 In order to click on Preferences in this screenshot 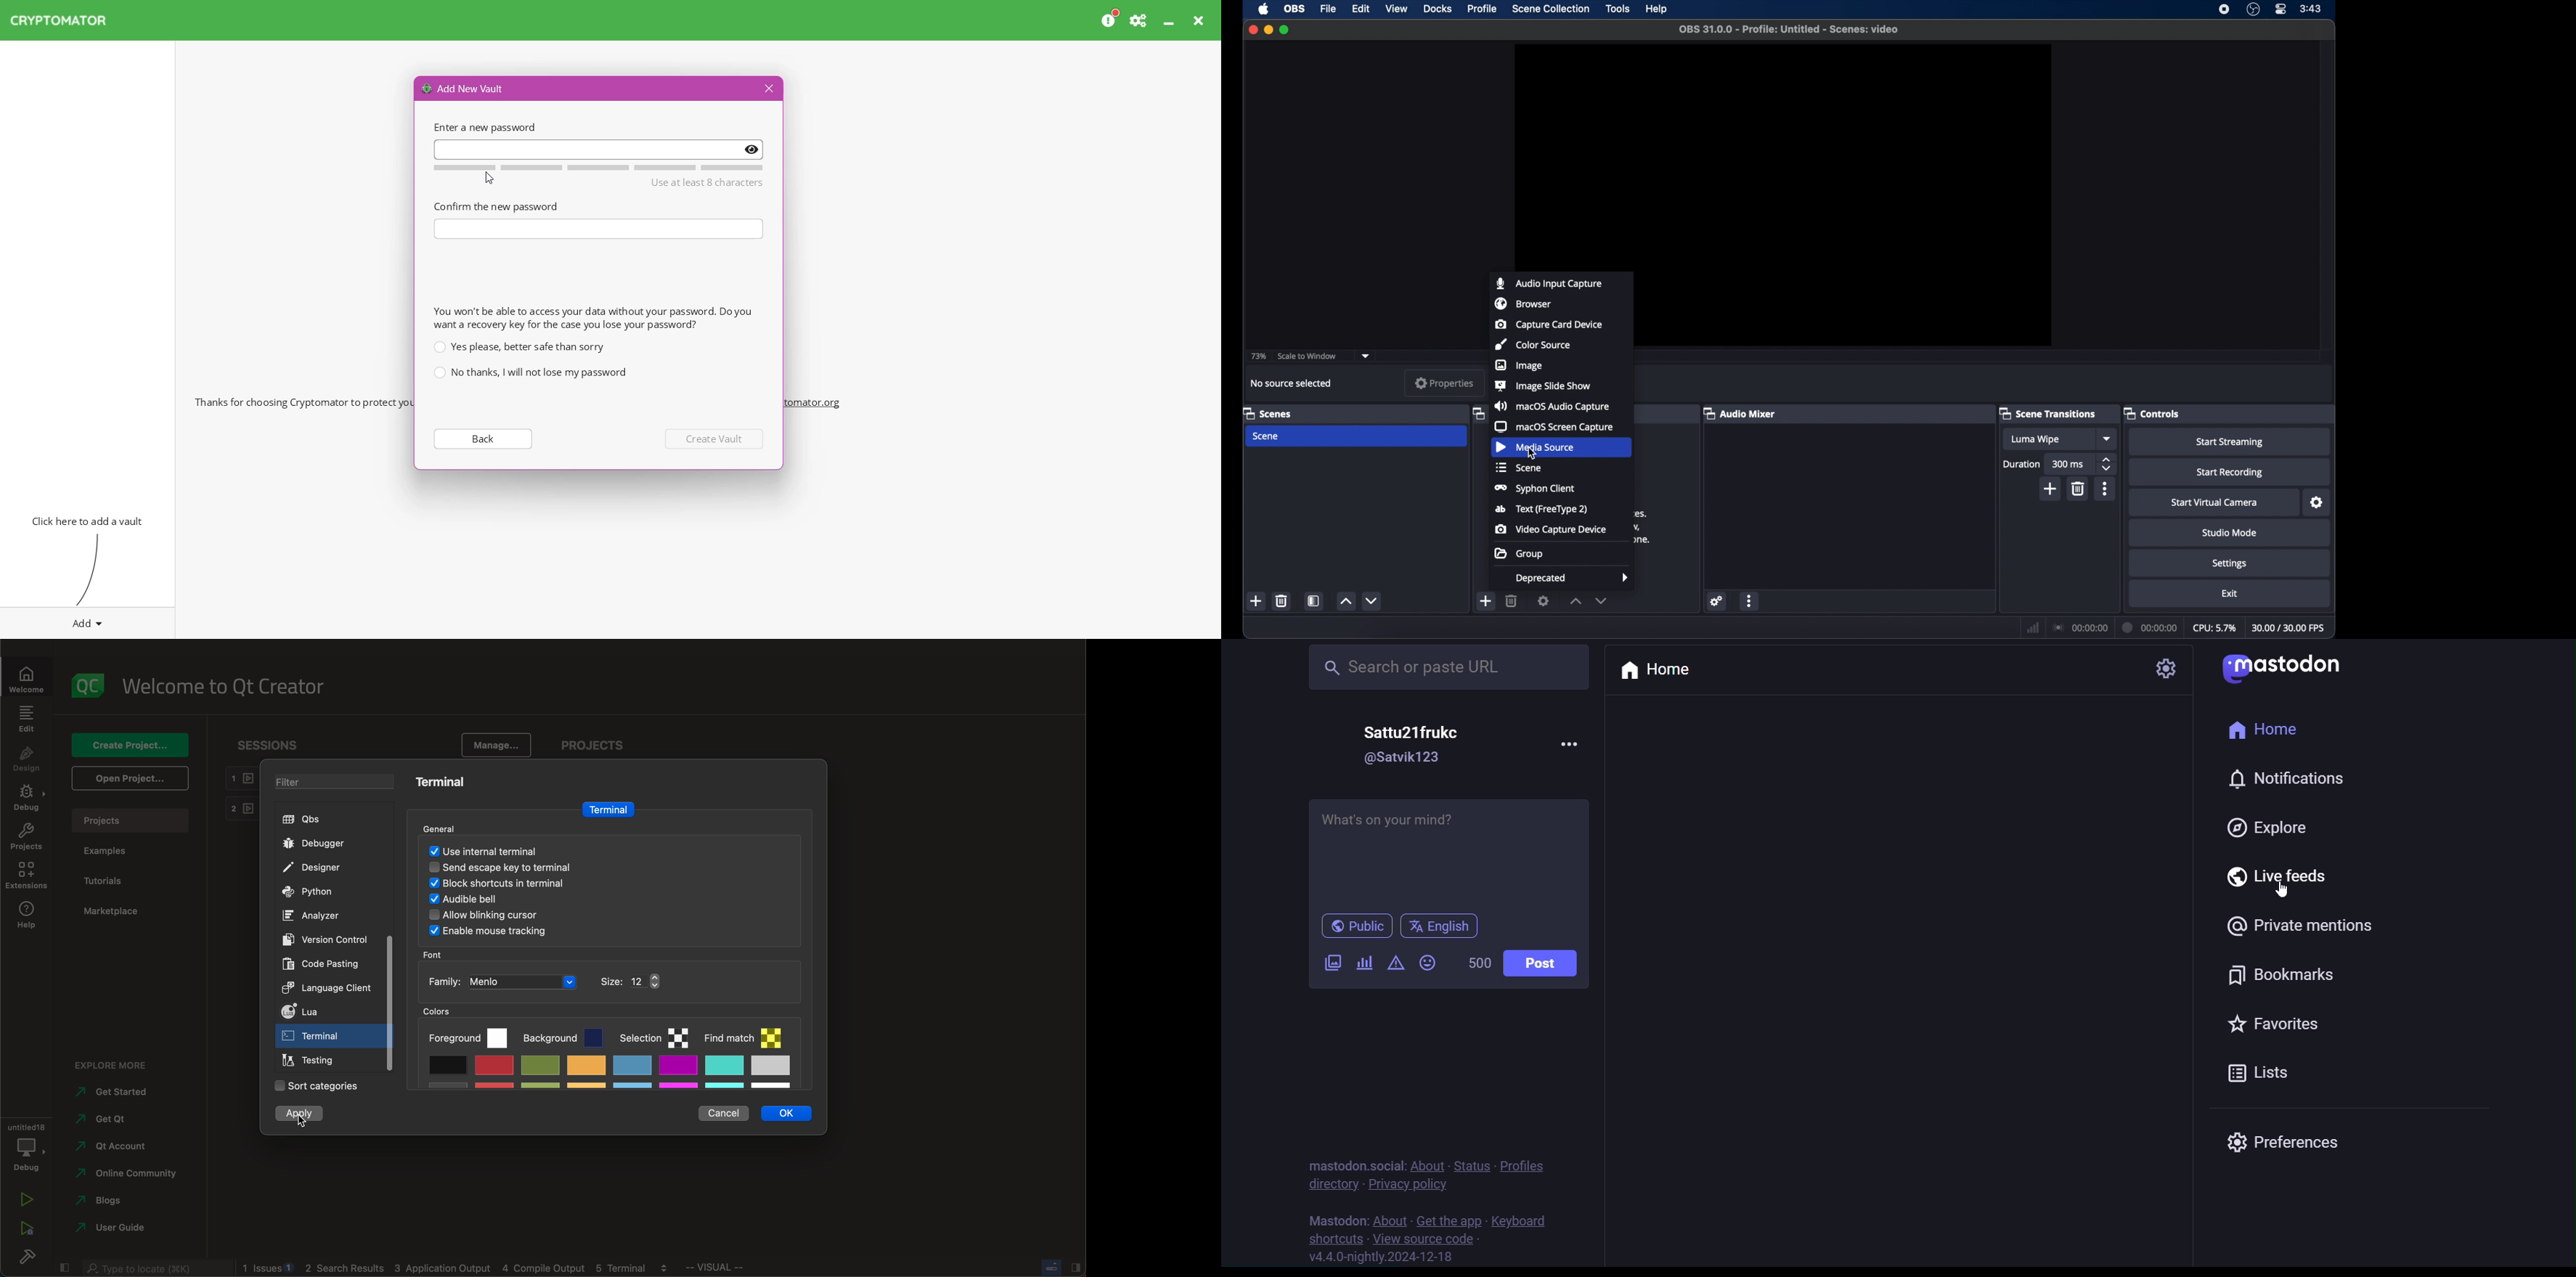, I will do `click(1140, 20)`.